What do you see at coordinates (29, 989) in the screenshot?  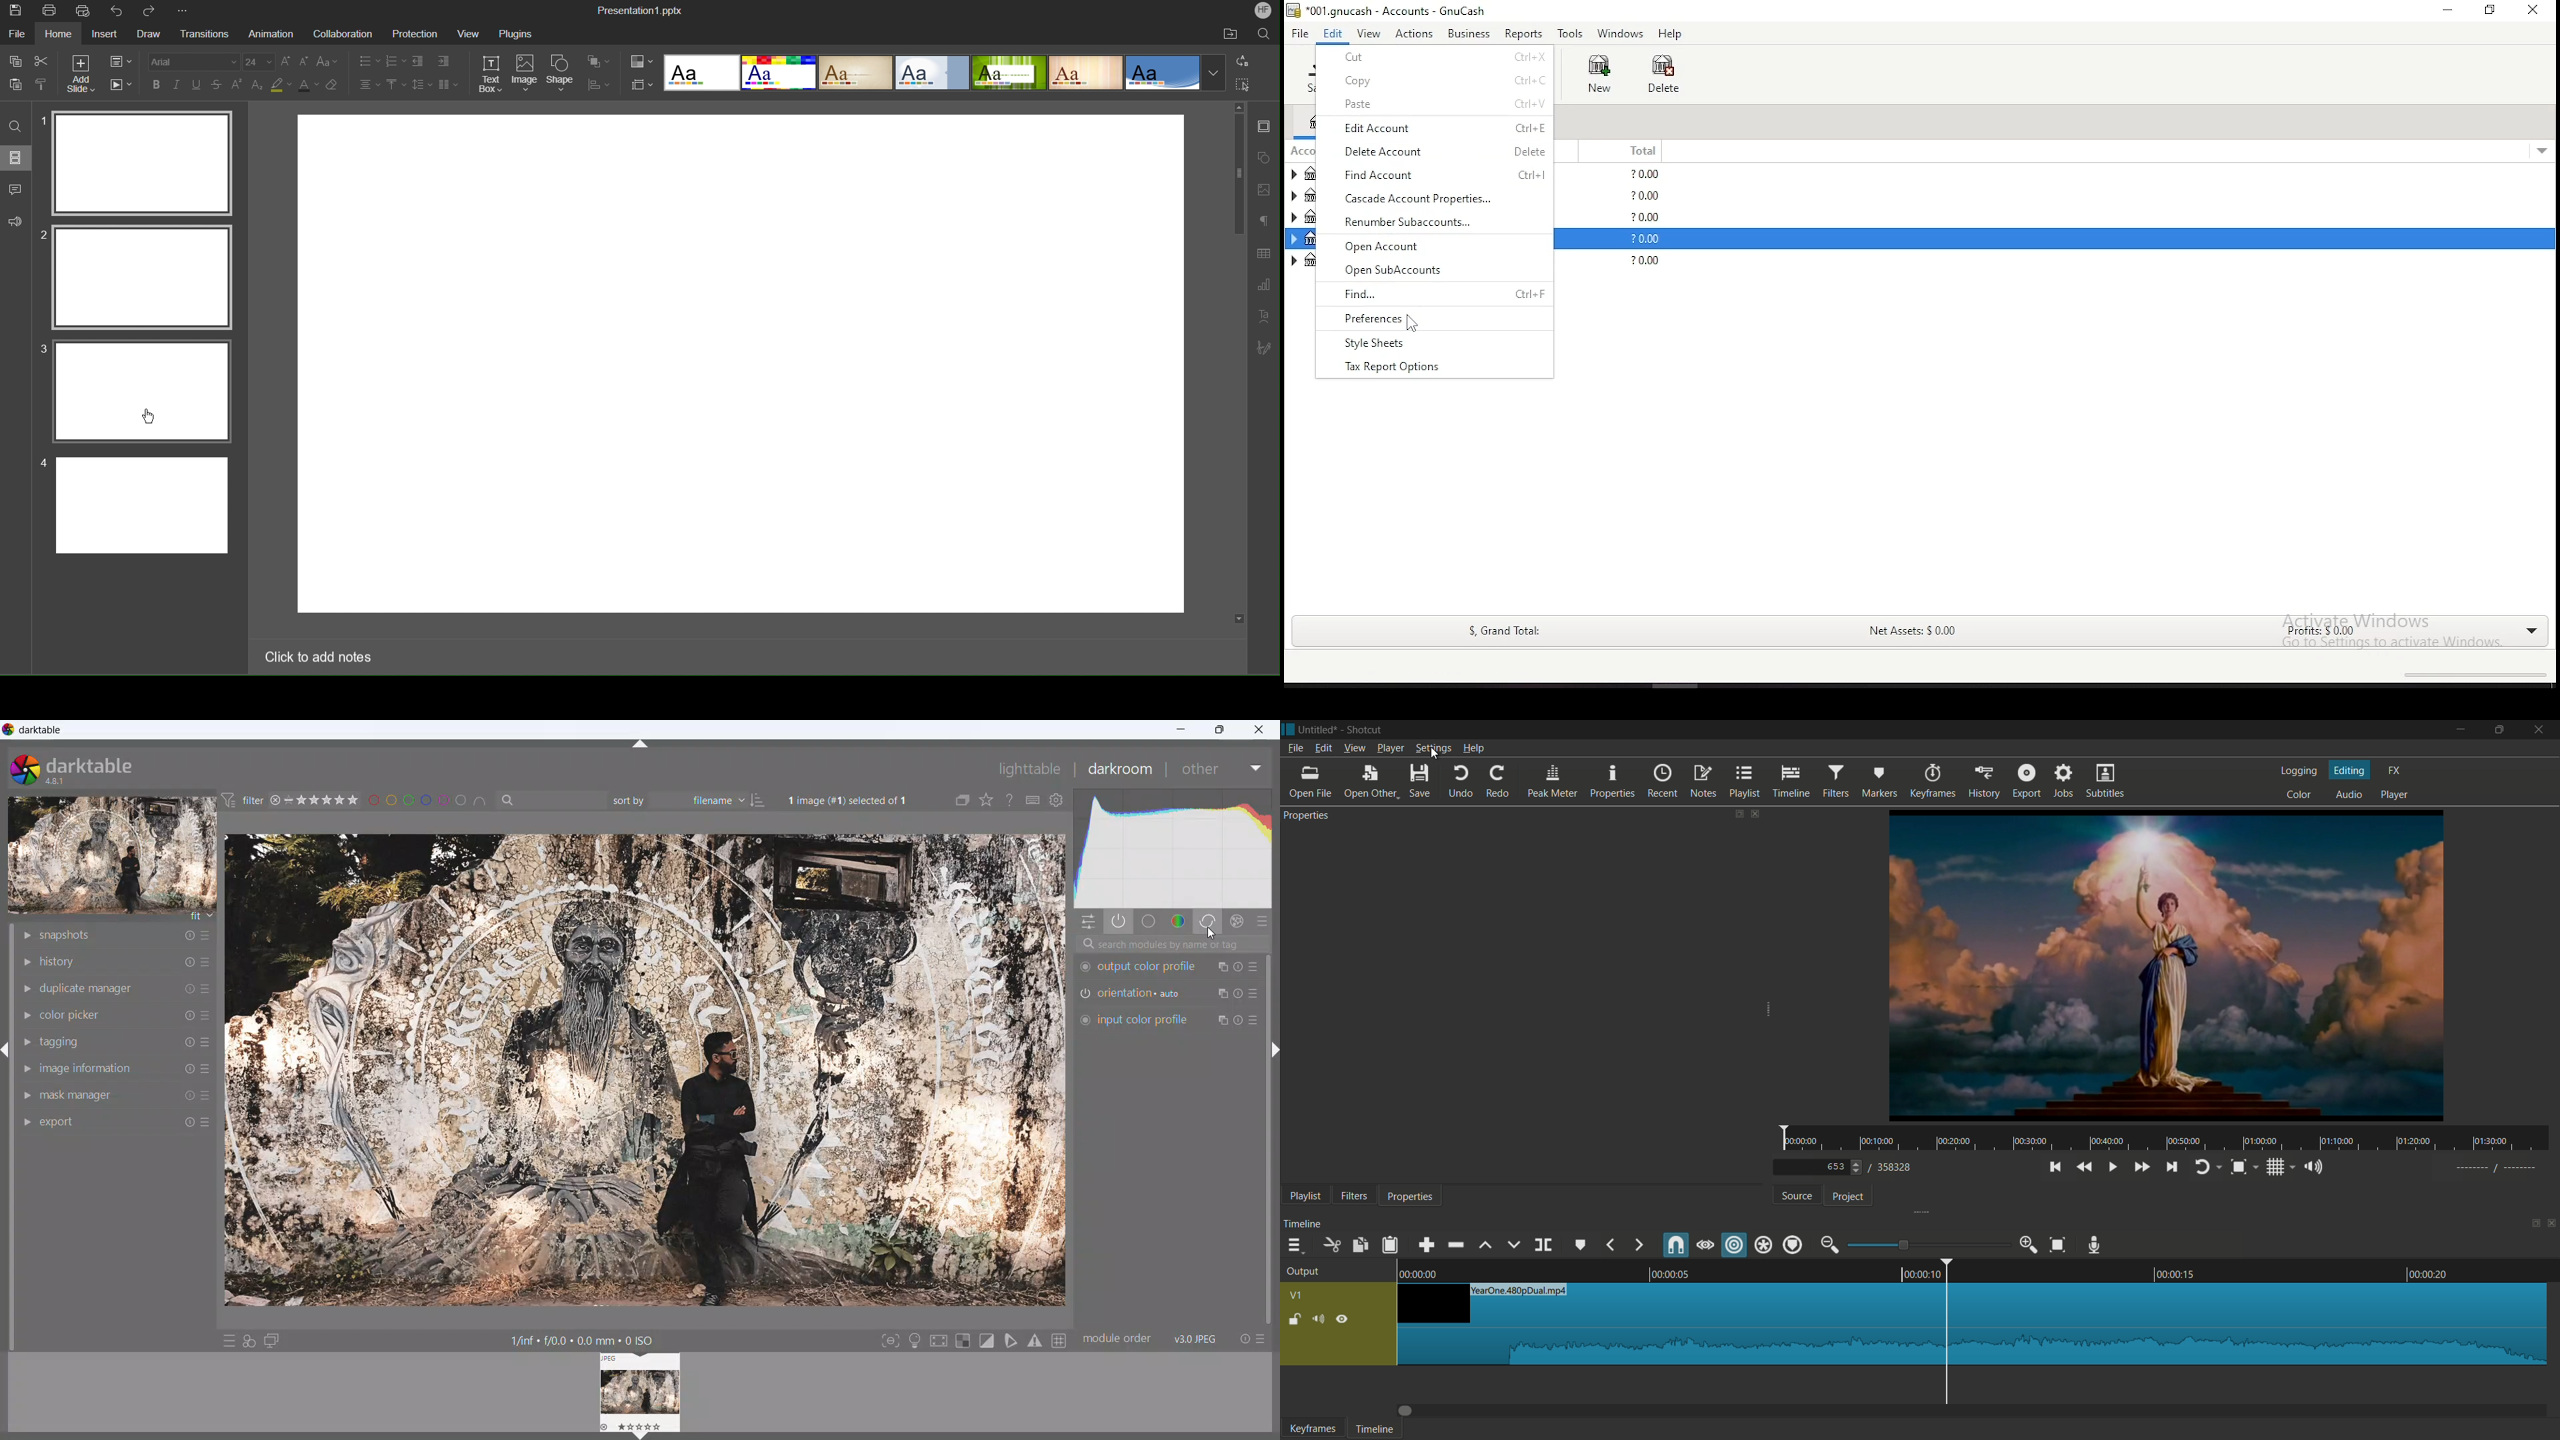 I see `show module` at bounding box center [29, 989].